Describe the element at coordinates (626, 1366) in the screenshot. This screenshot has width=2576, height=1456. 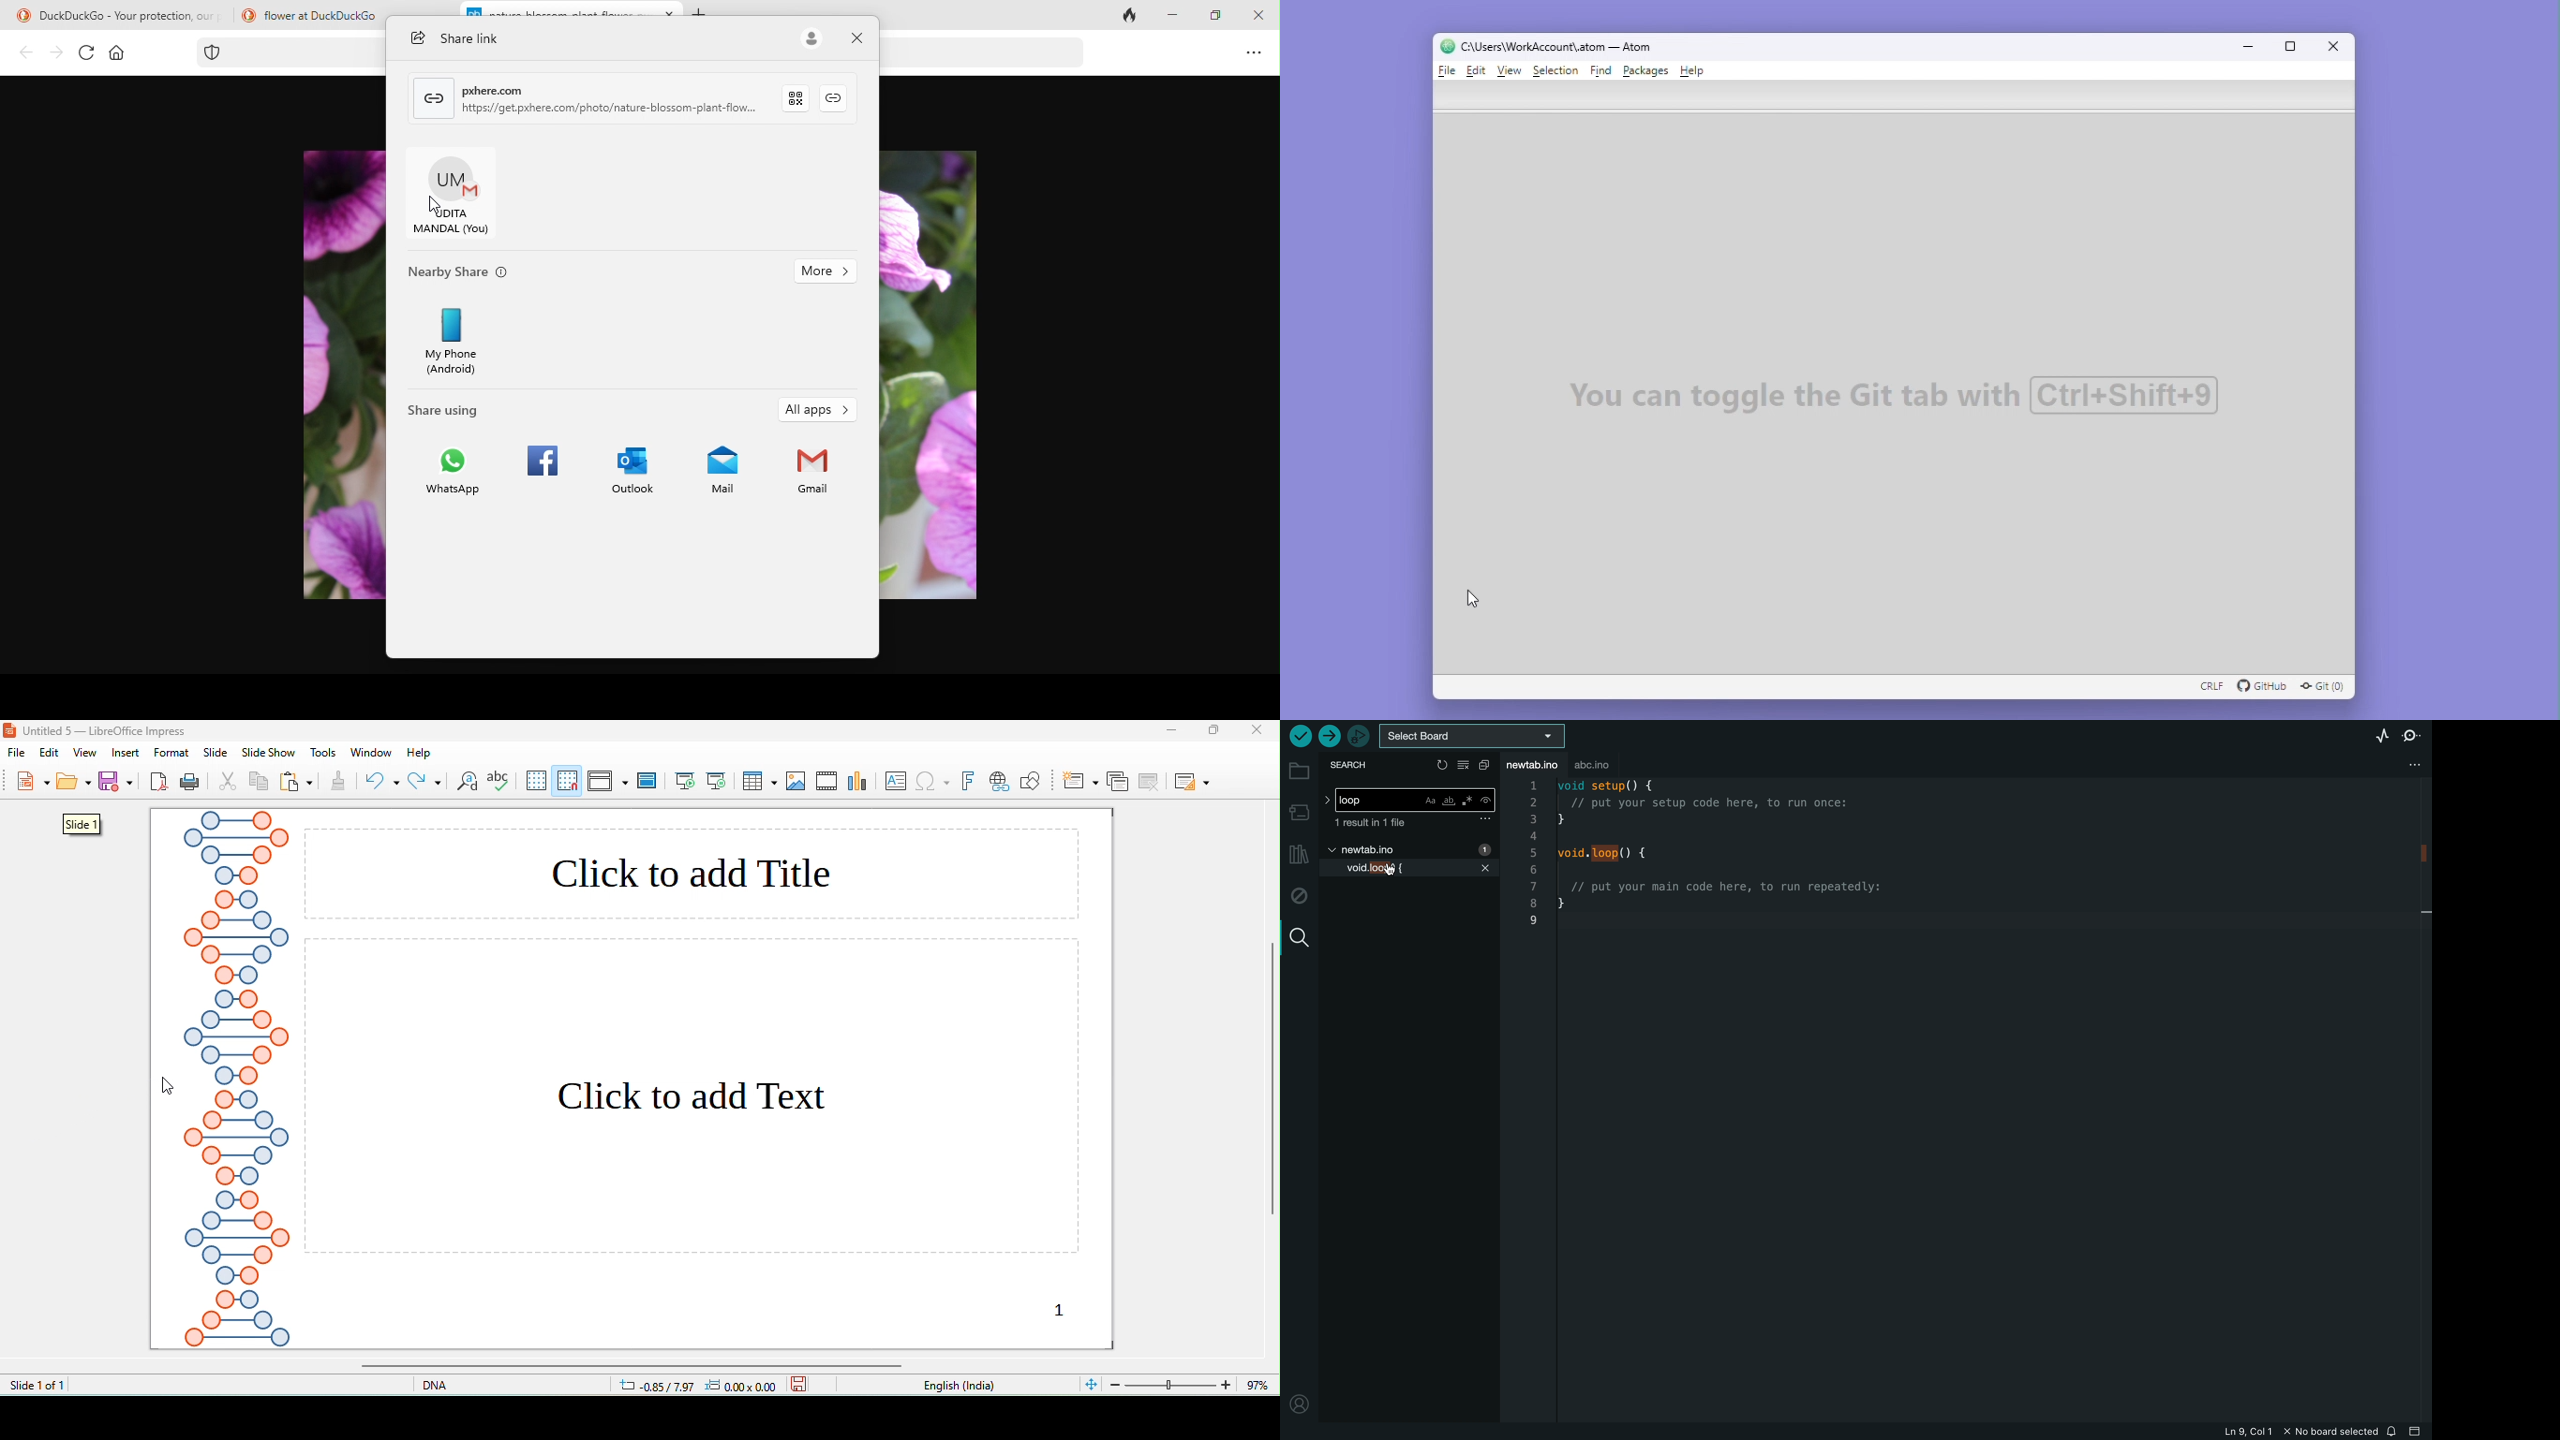
I see `horizontal scroll bar` at that location.